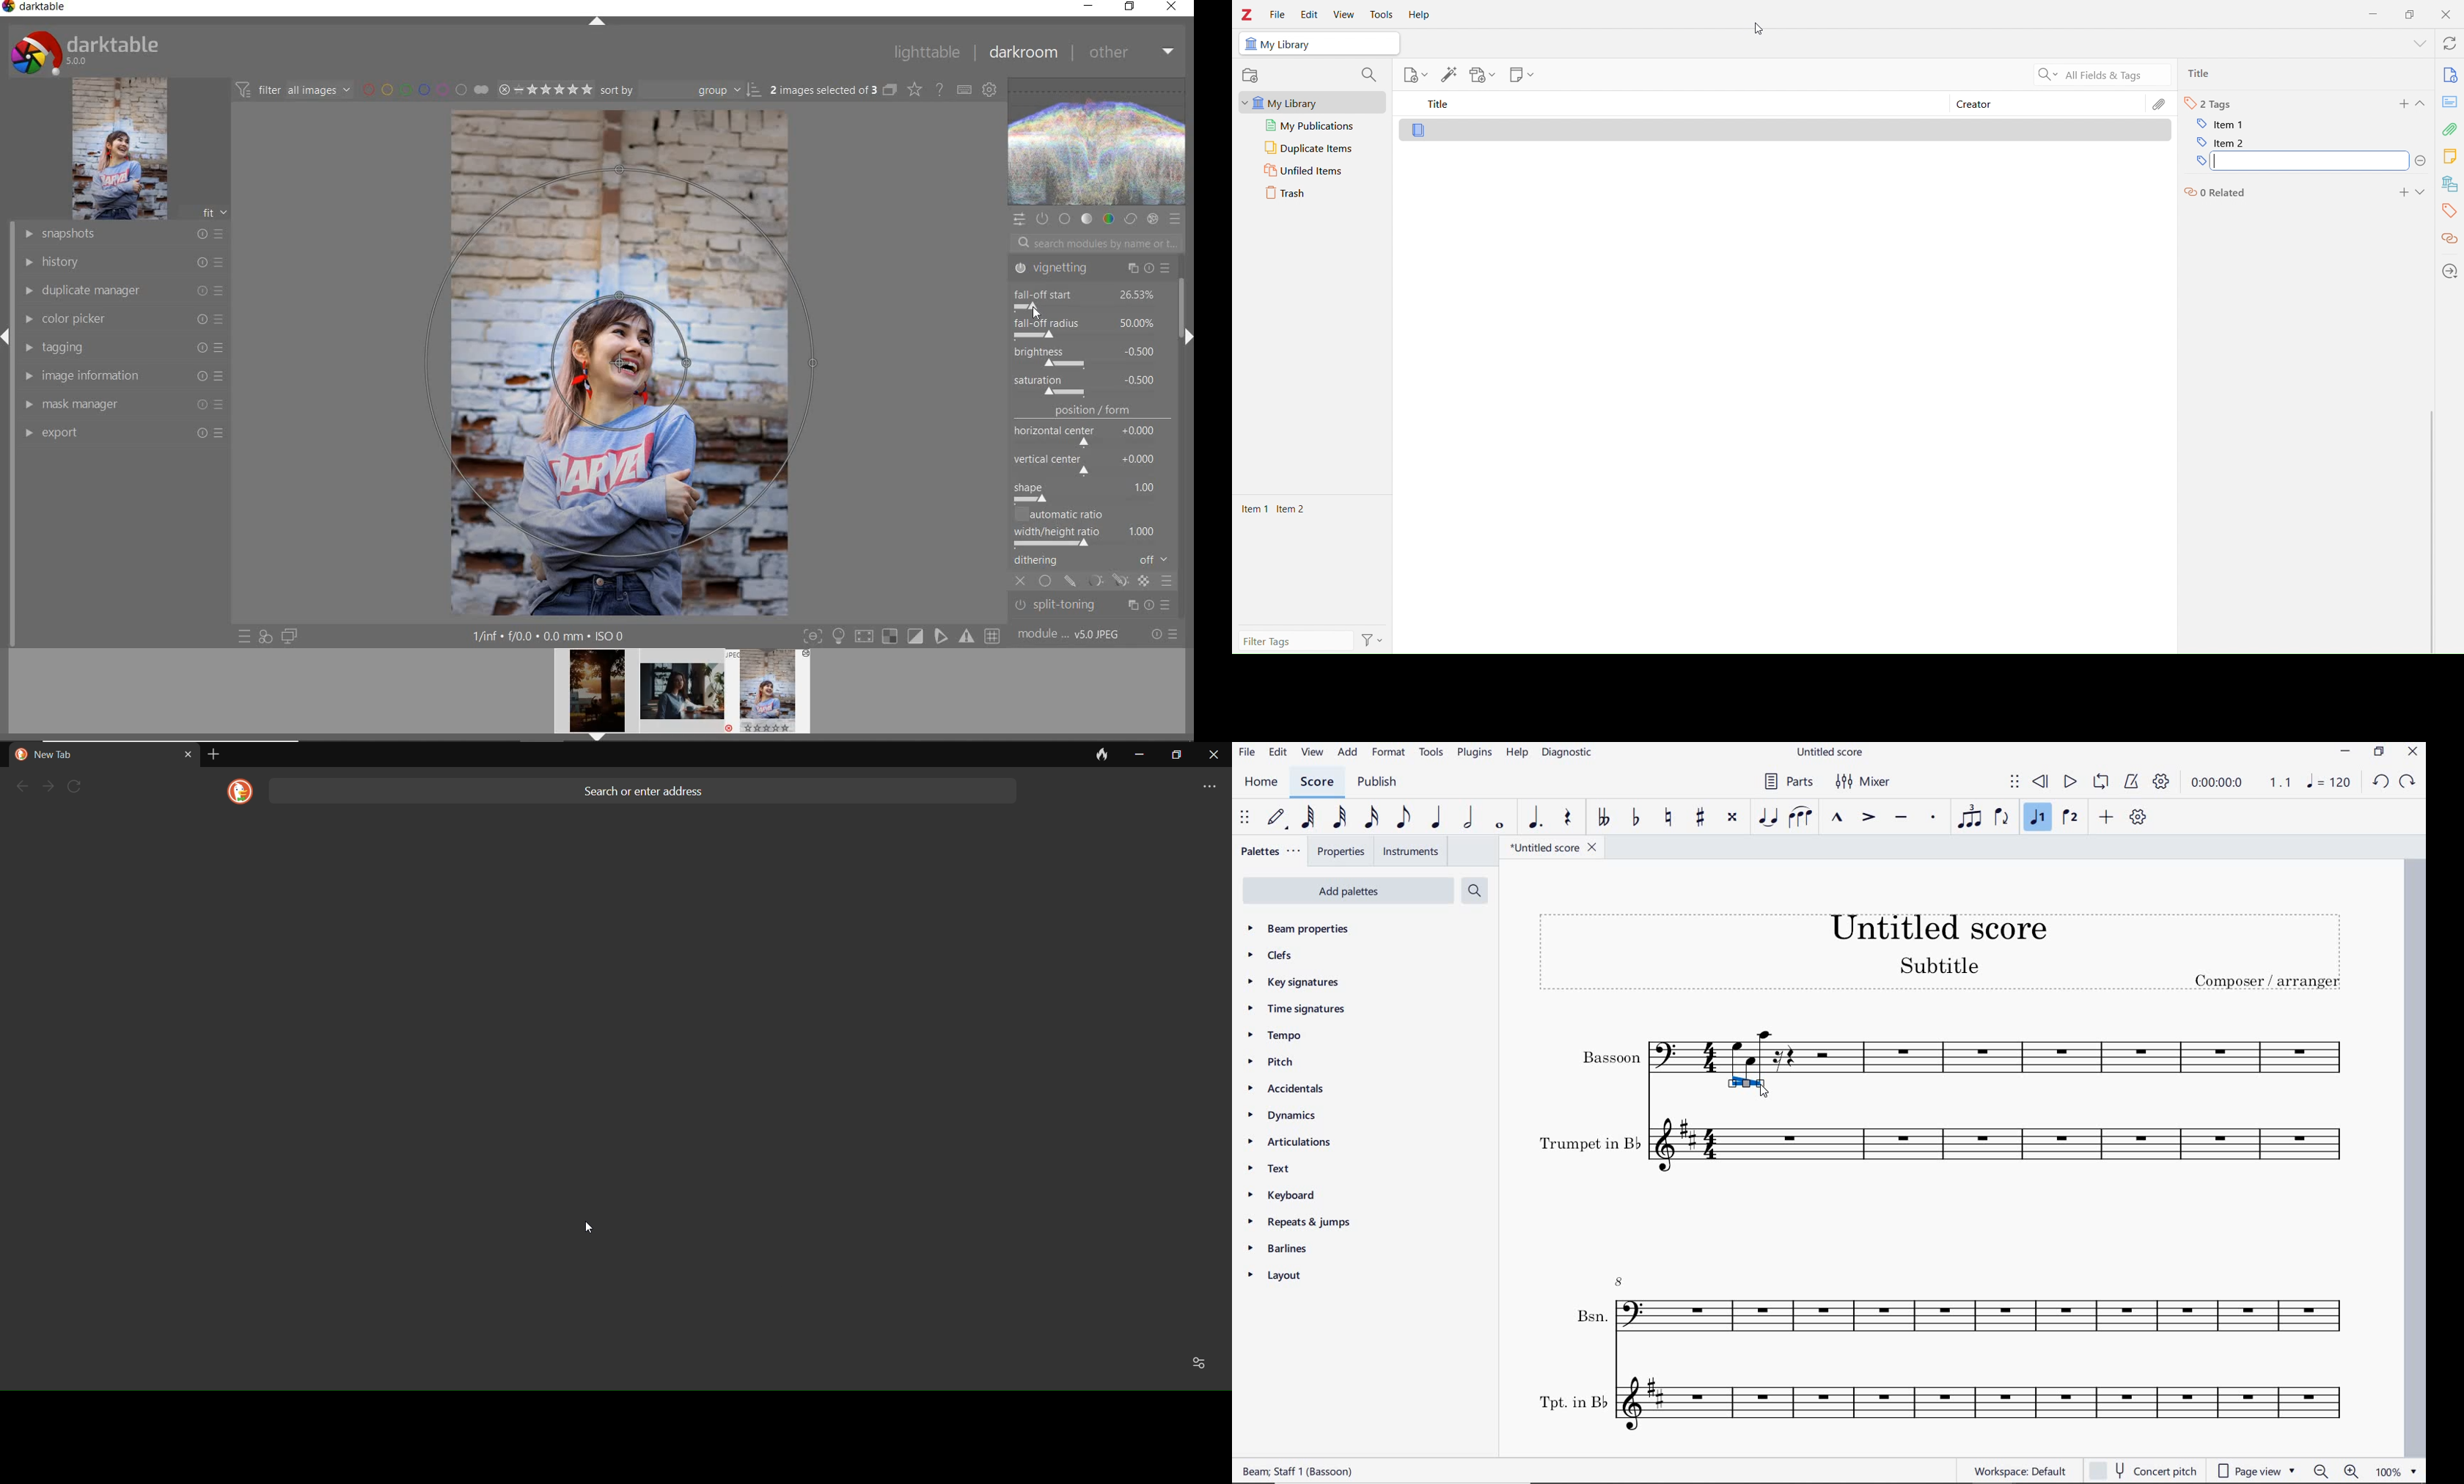 The height and width of the screenshot is (1484, 2464). Describe the element at coordinates (2377, 14) in the screenshot. I see `` at that location.